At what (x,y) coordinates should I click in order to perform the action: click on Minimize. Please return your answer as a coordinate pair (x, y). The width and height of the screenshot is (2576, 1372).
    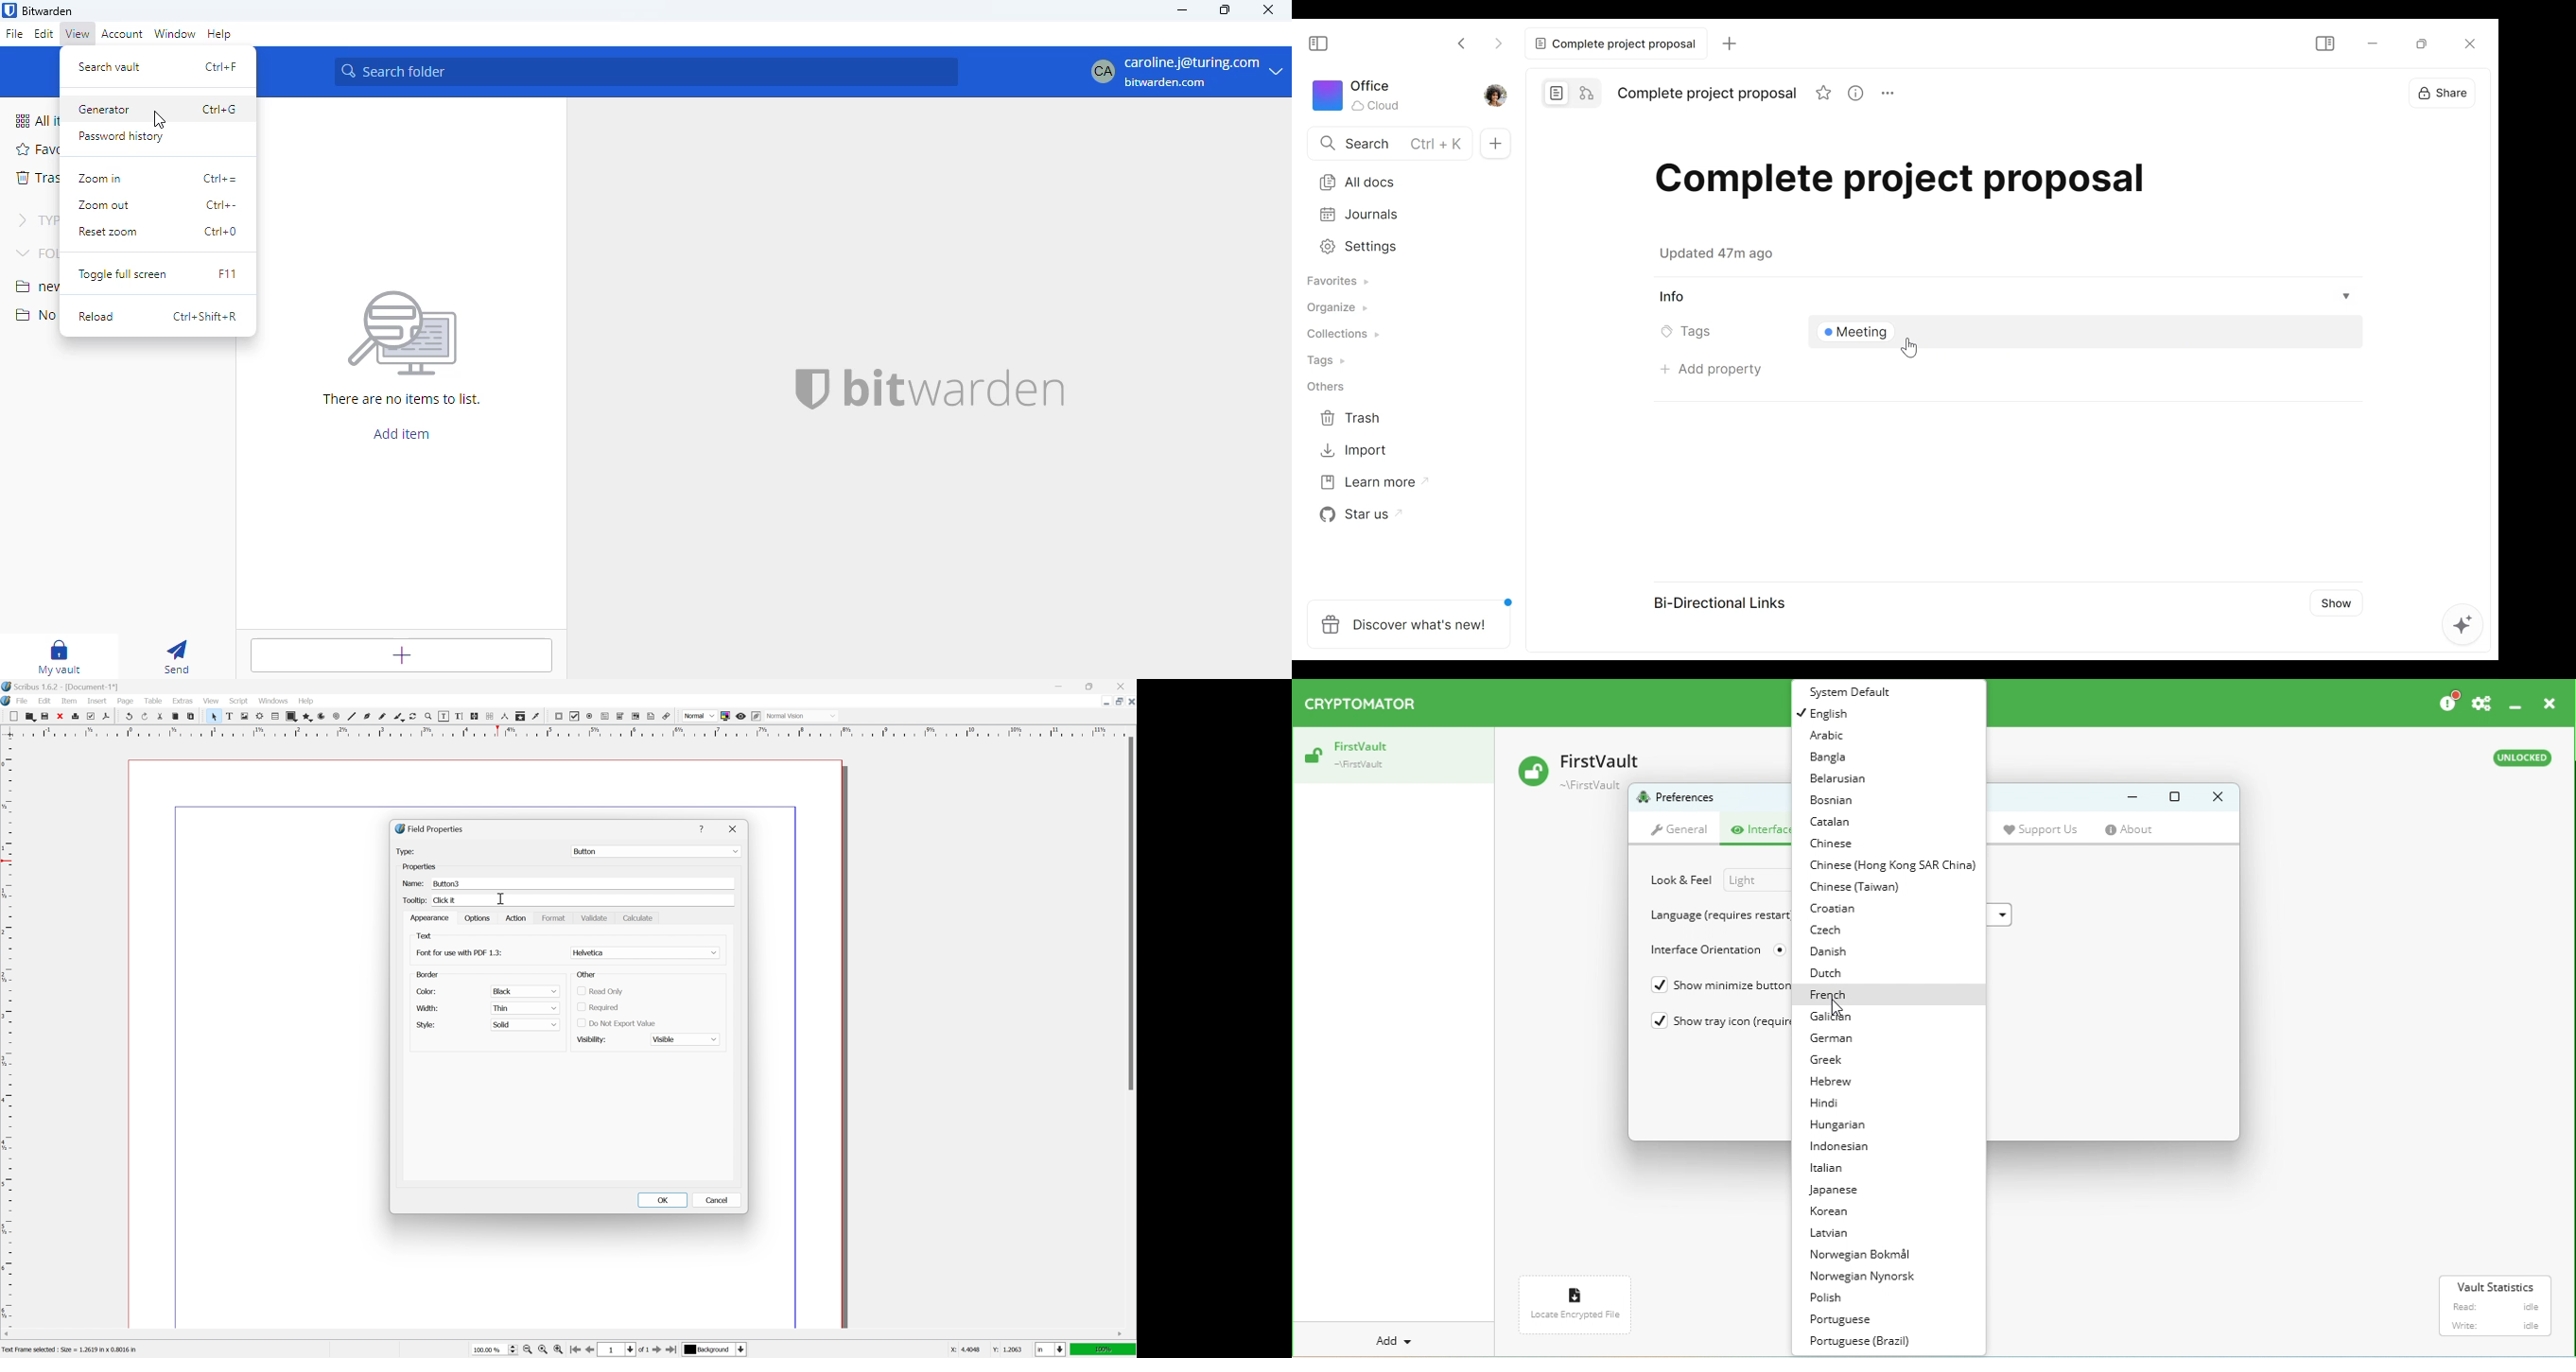
    Looking at the image, I should click on (2517, 704).